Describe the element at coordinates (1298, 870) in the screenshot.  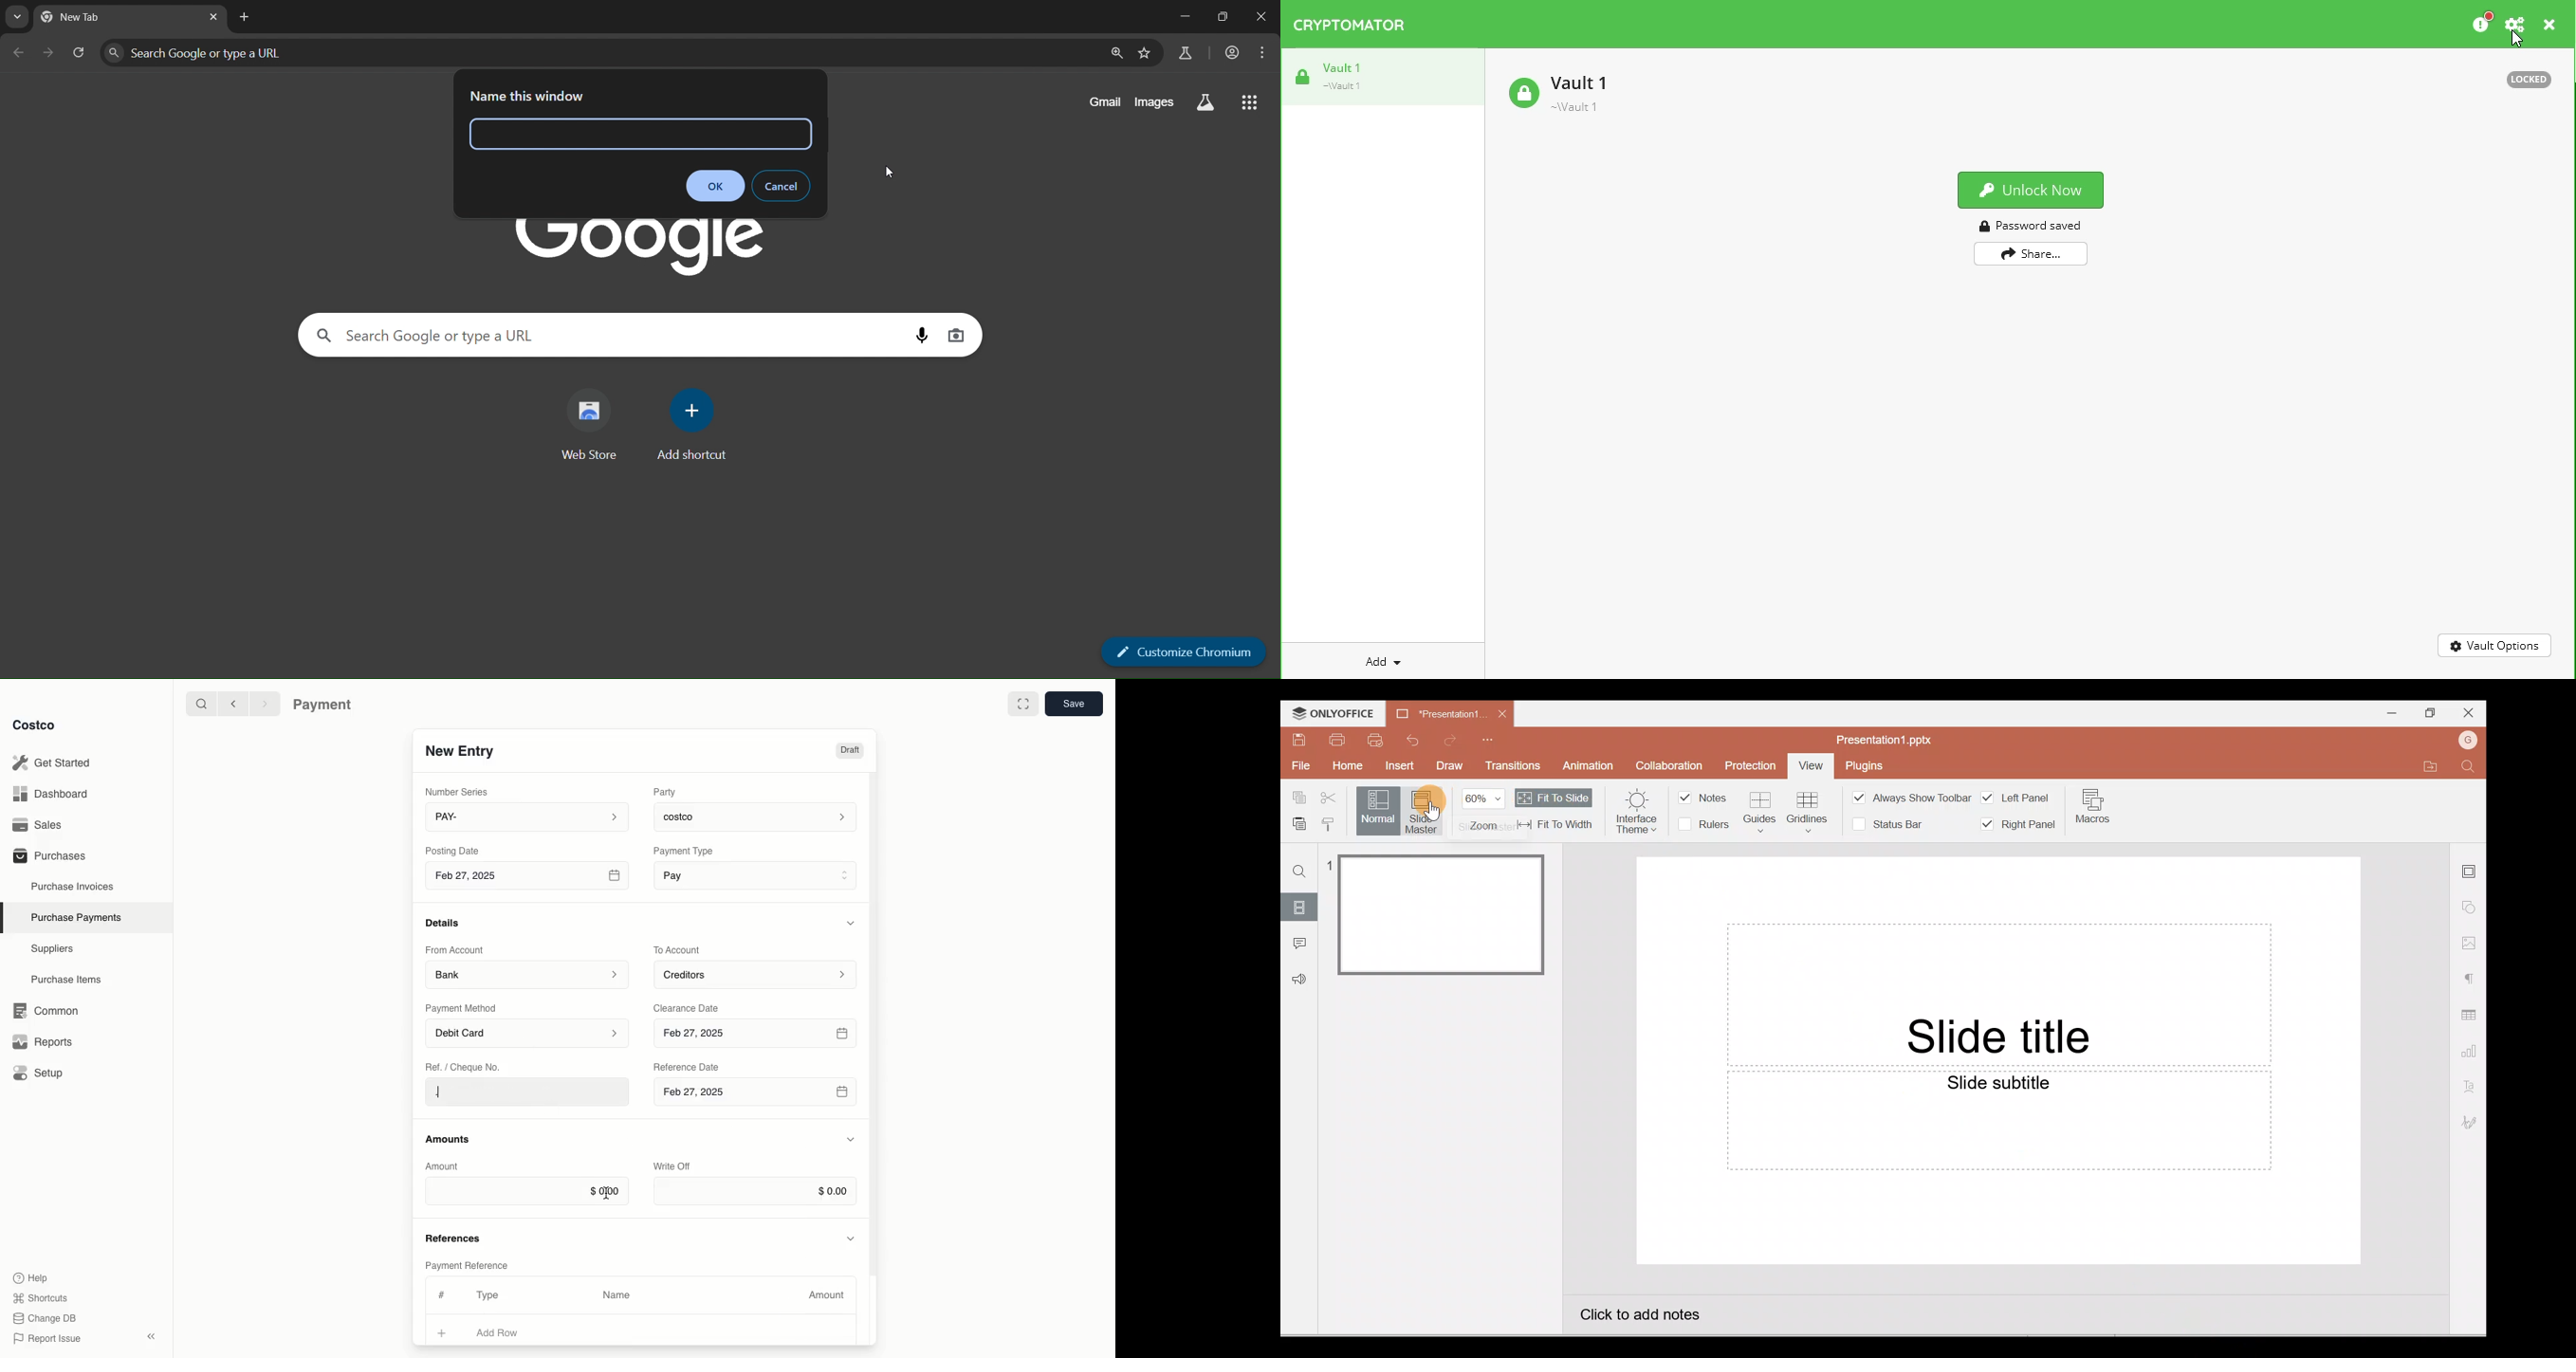
I see `Find` at that location.